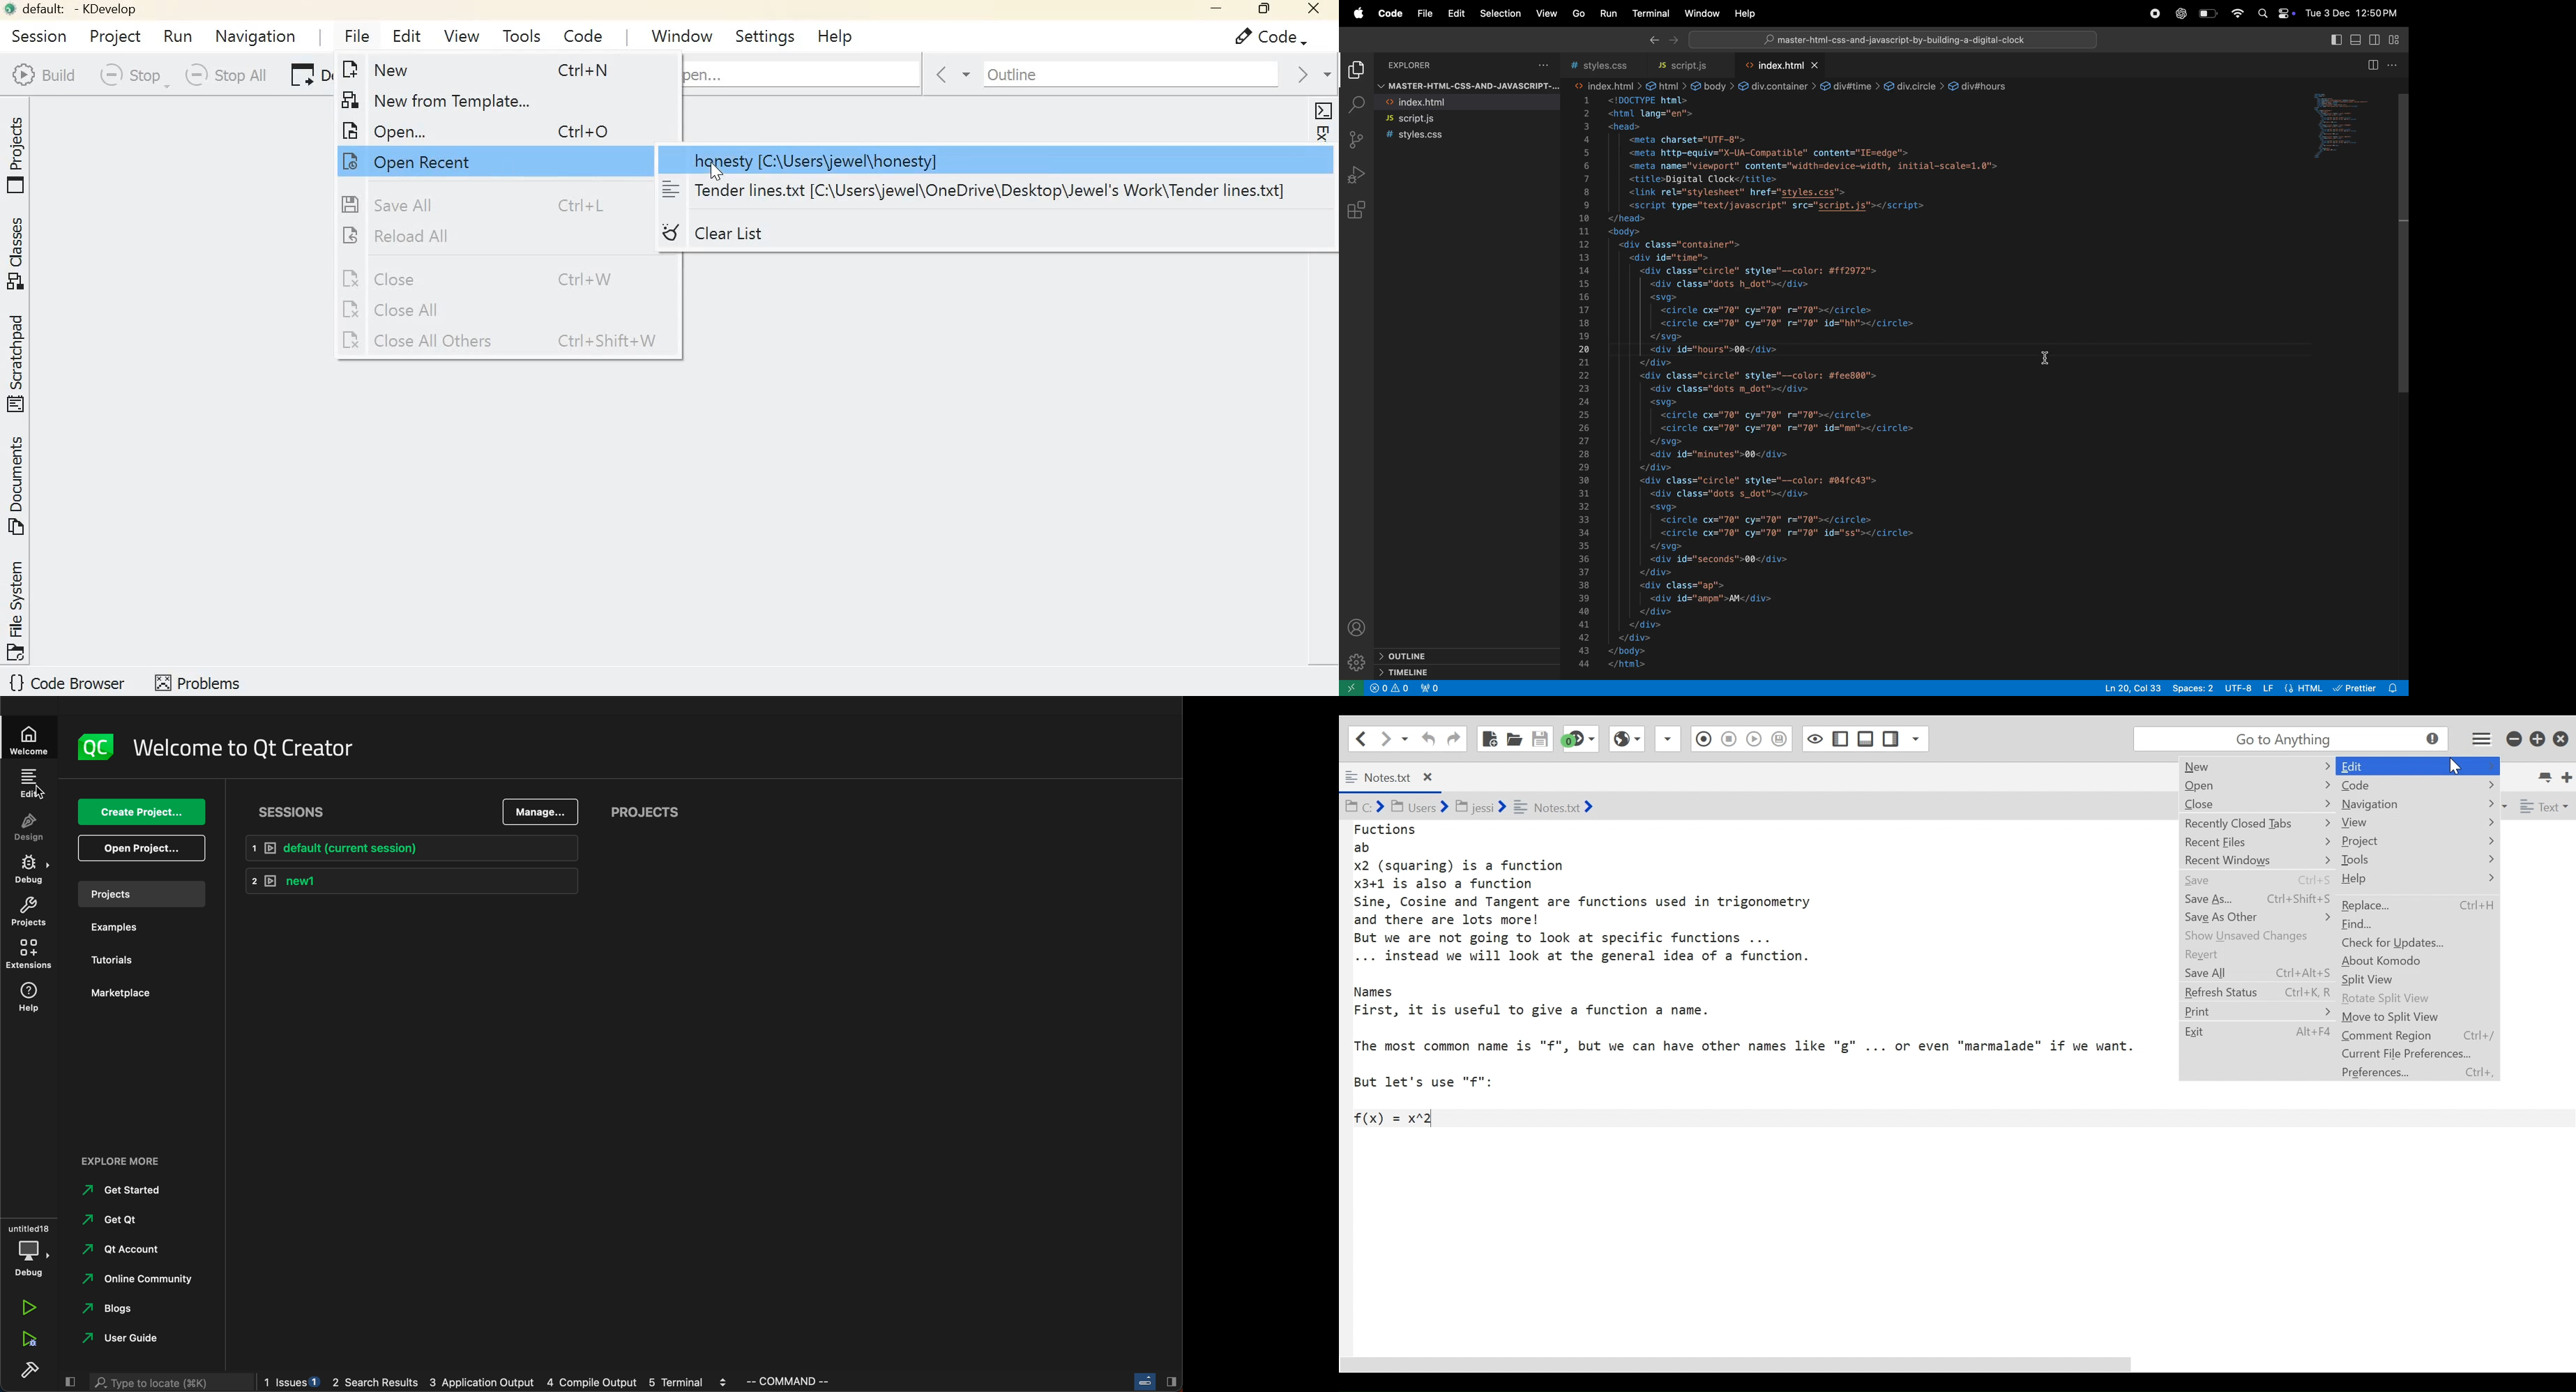 Image resolution: width=2576 pixels, height=1400 pixels. Describe the element at coordinates (1315, 11) in the screenshot. I see `close` at that location.